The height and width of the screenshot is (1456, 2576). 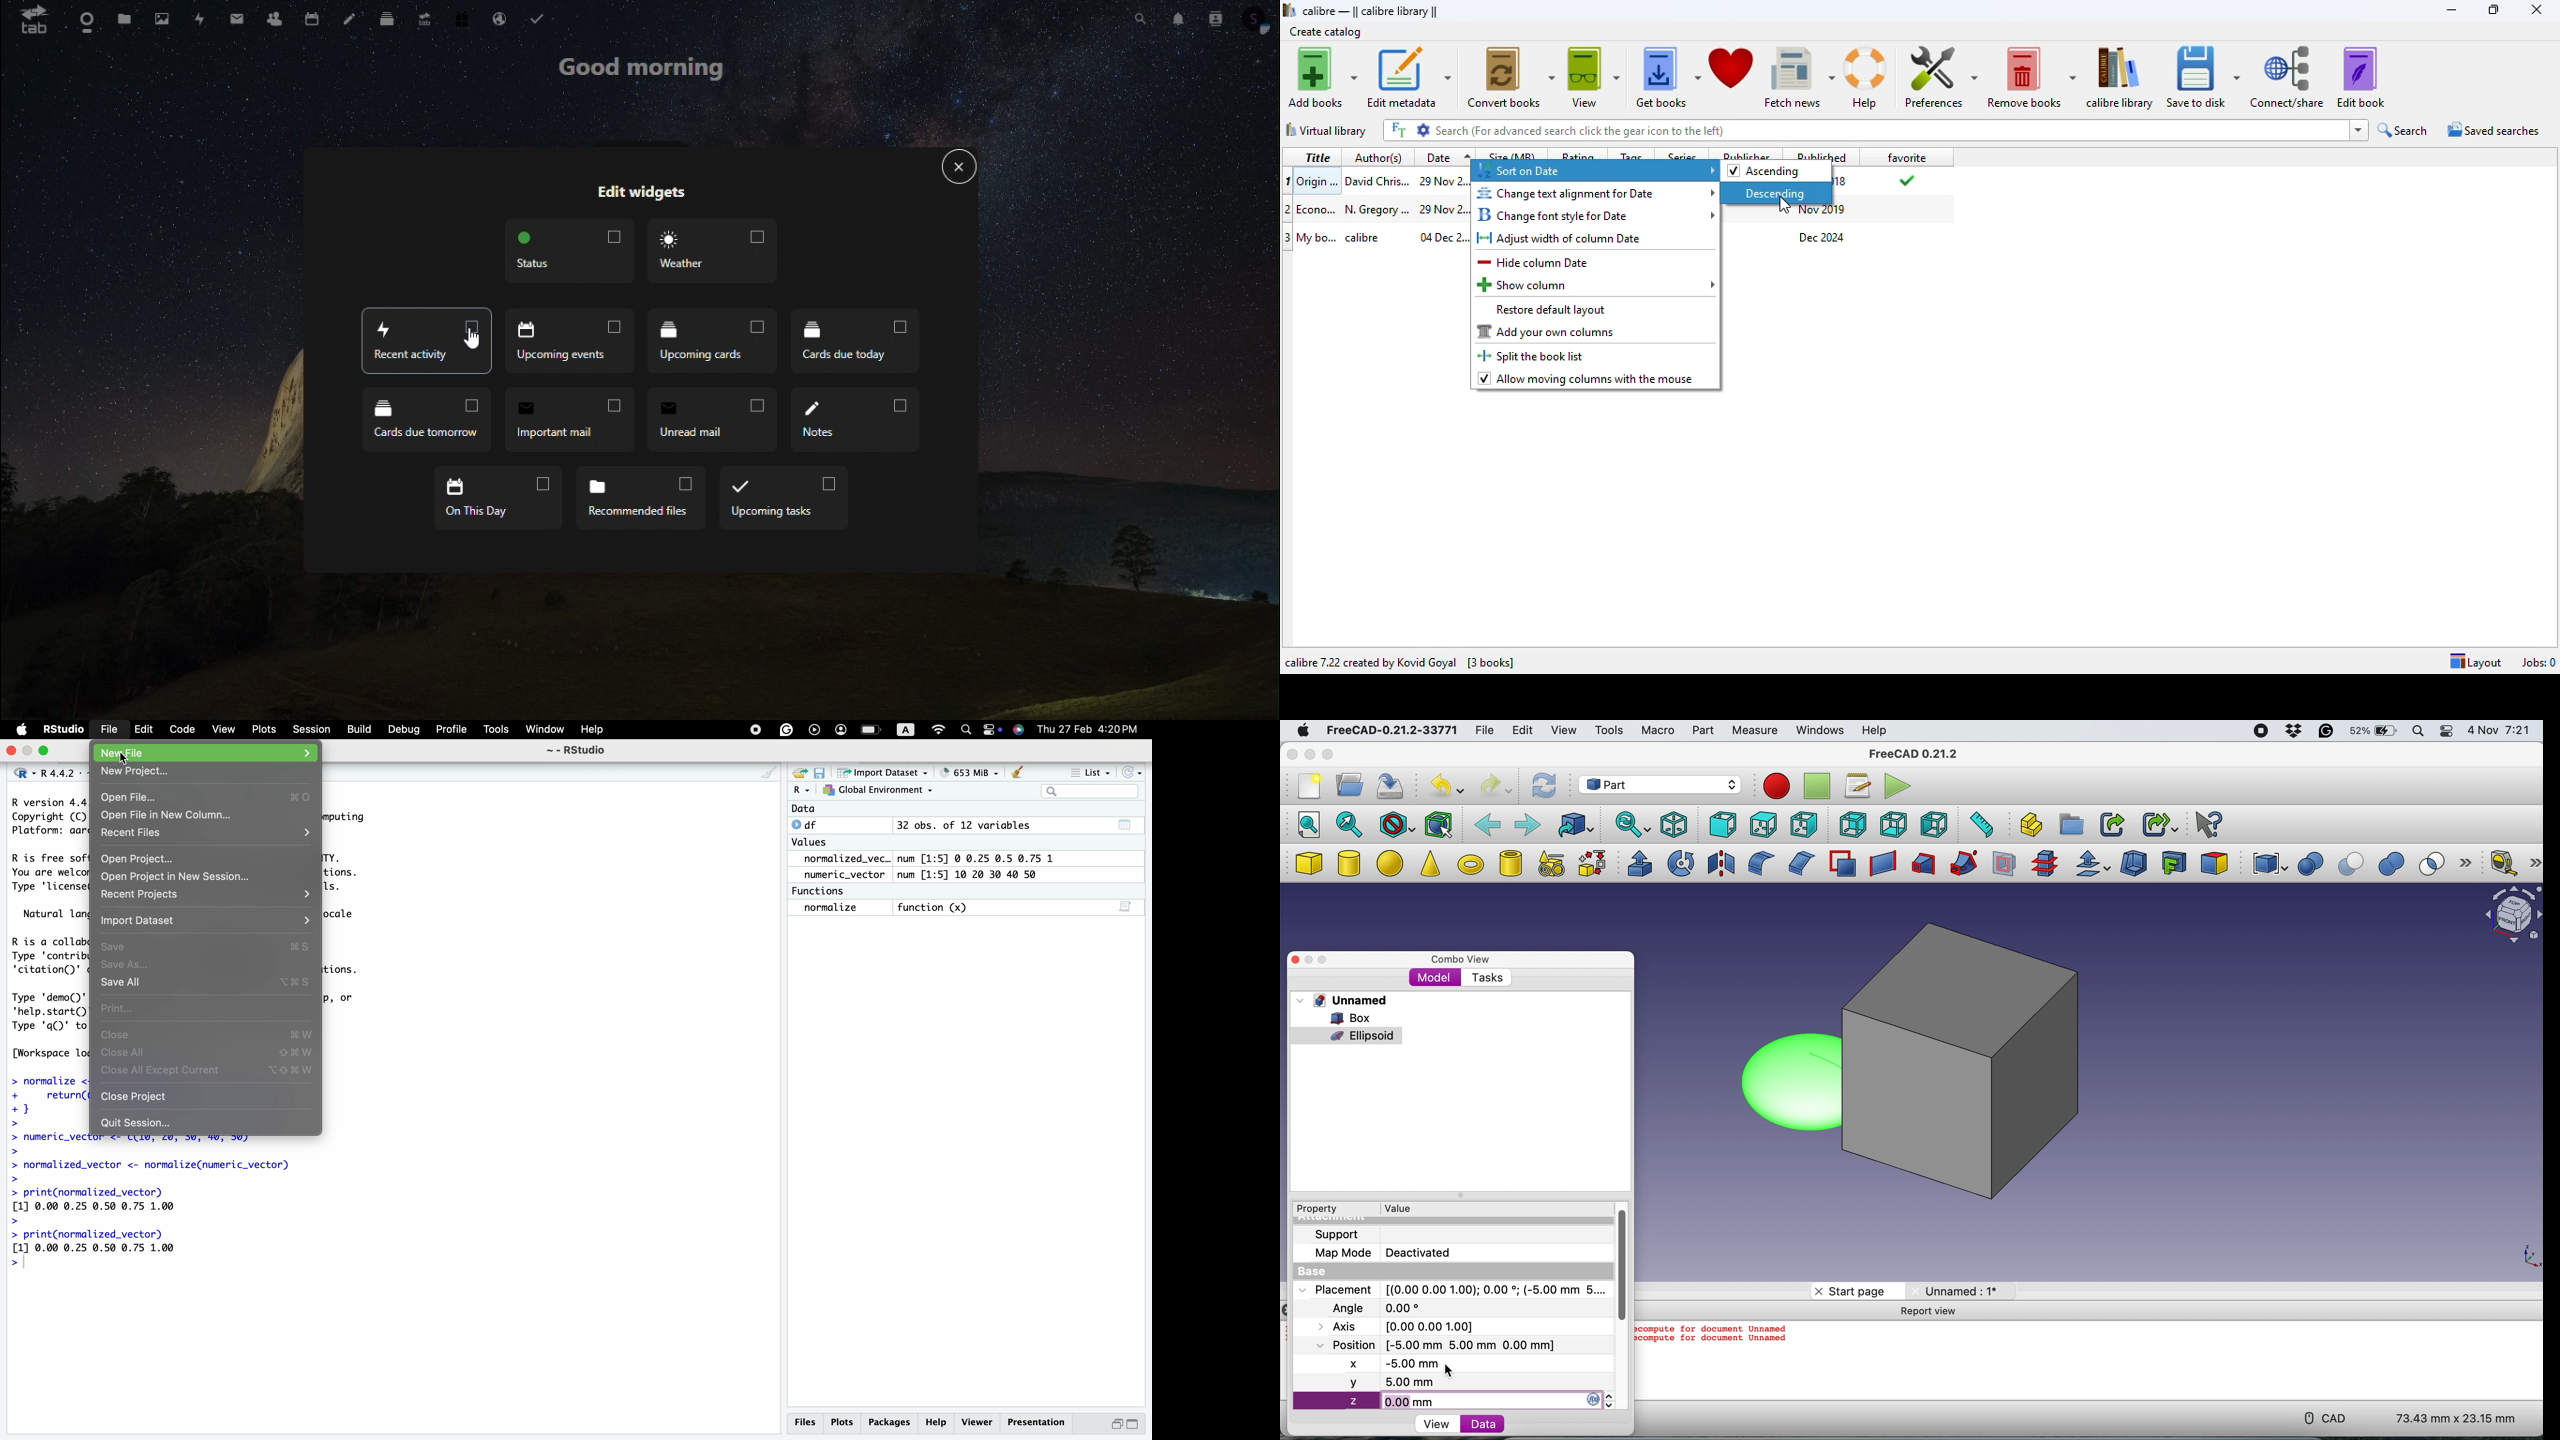 I want to click on view, so click(x=1563, y=729).